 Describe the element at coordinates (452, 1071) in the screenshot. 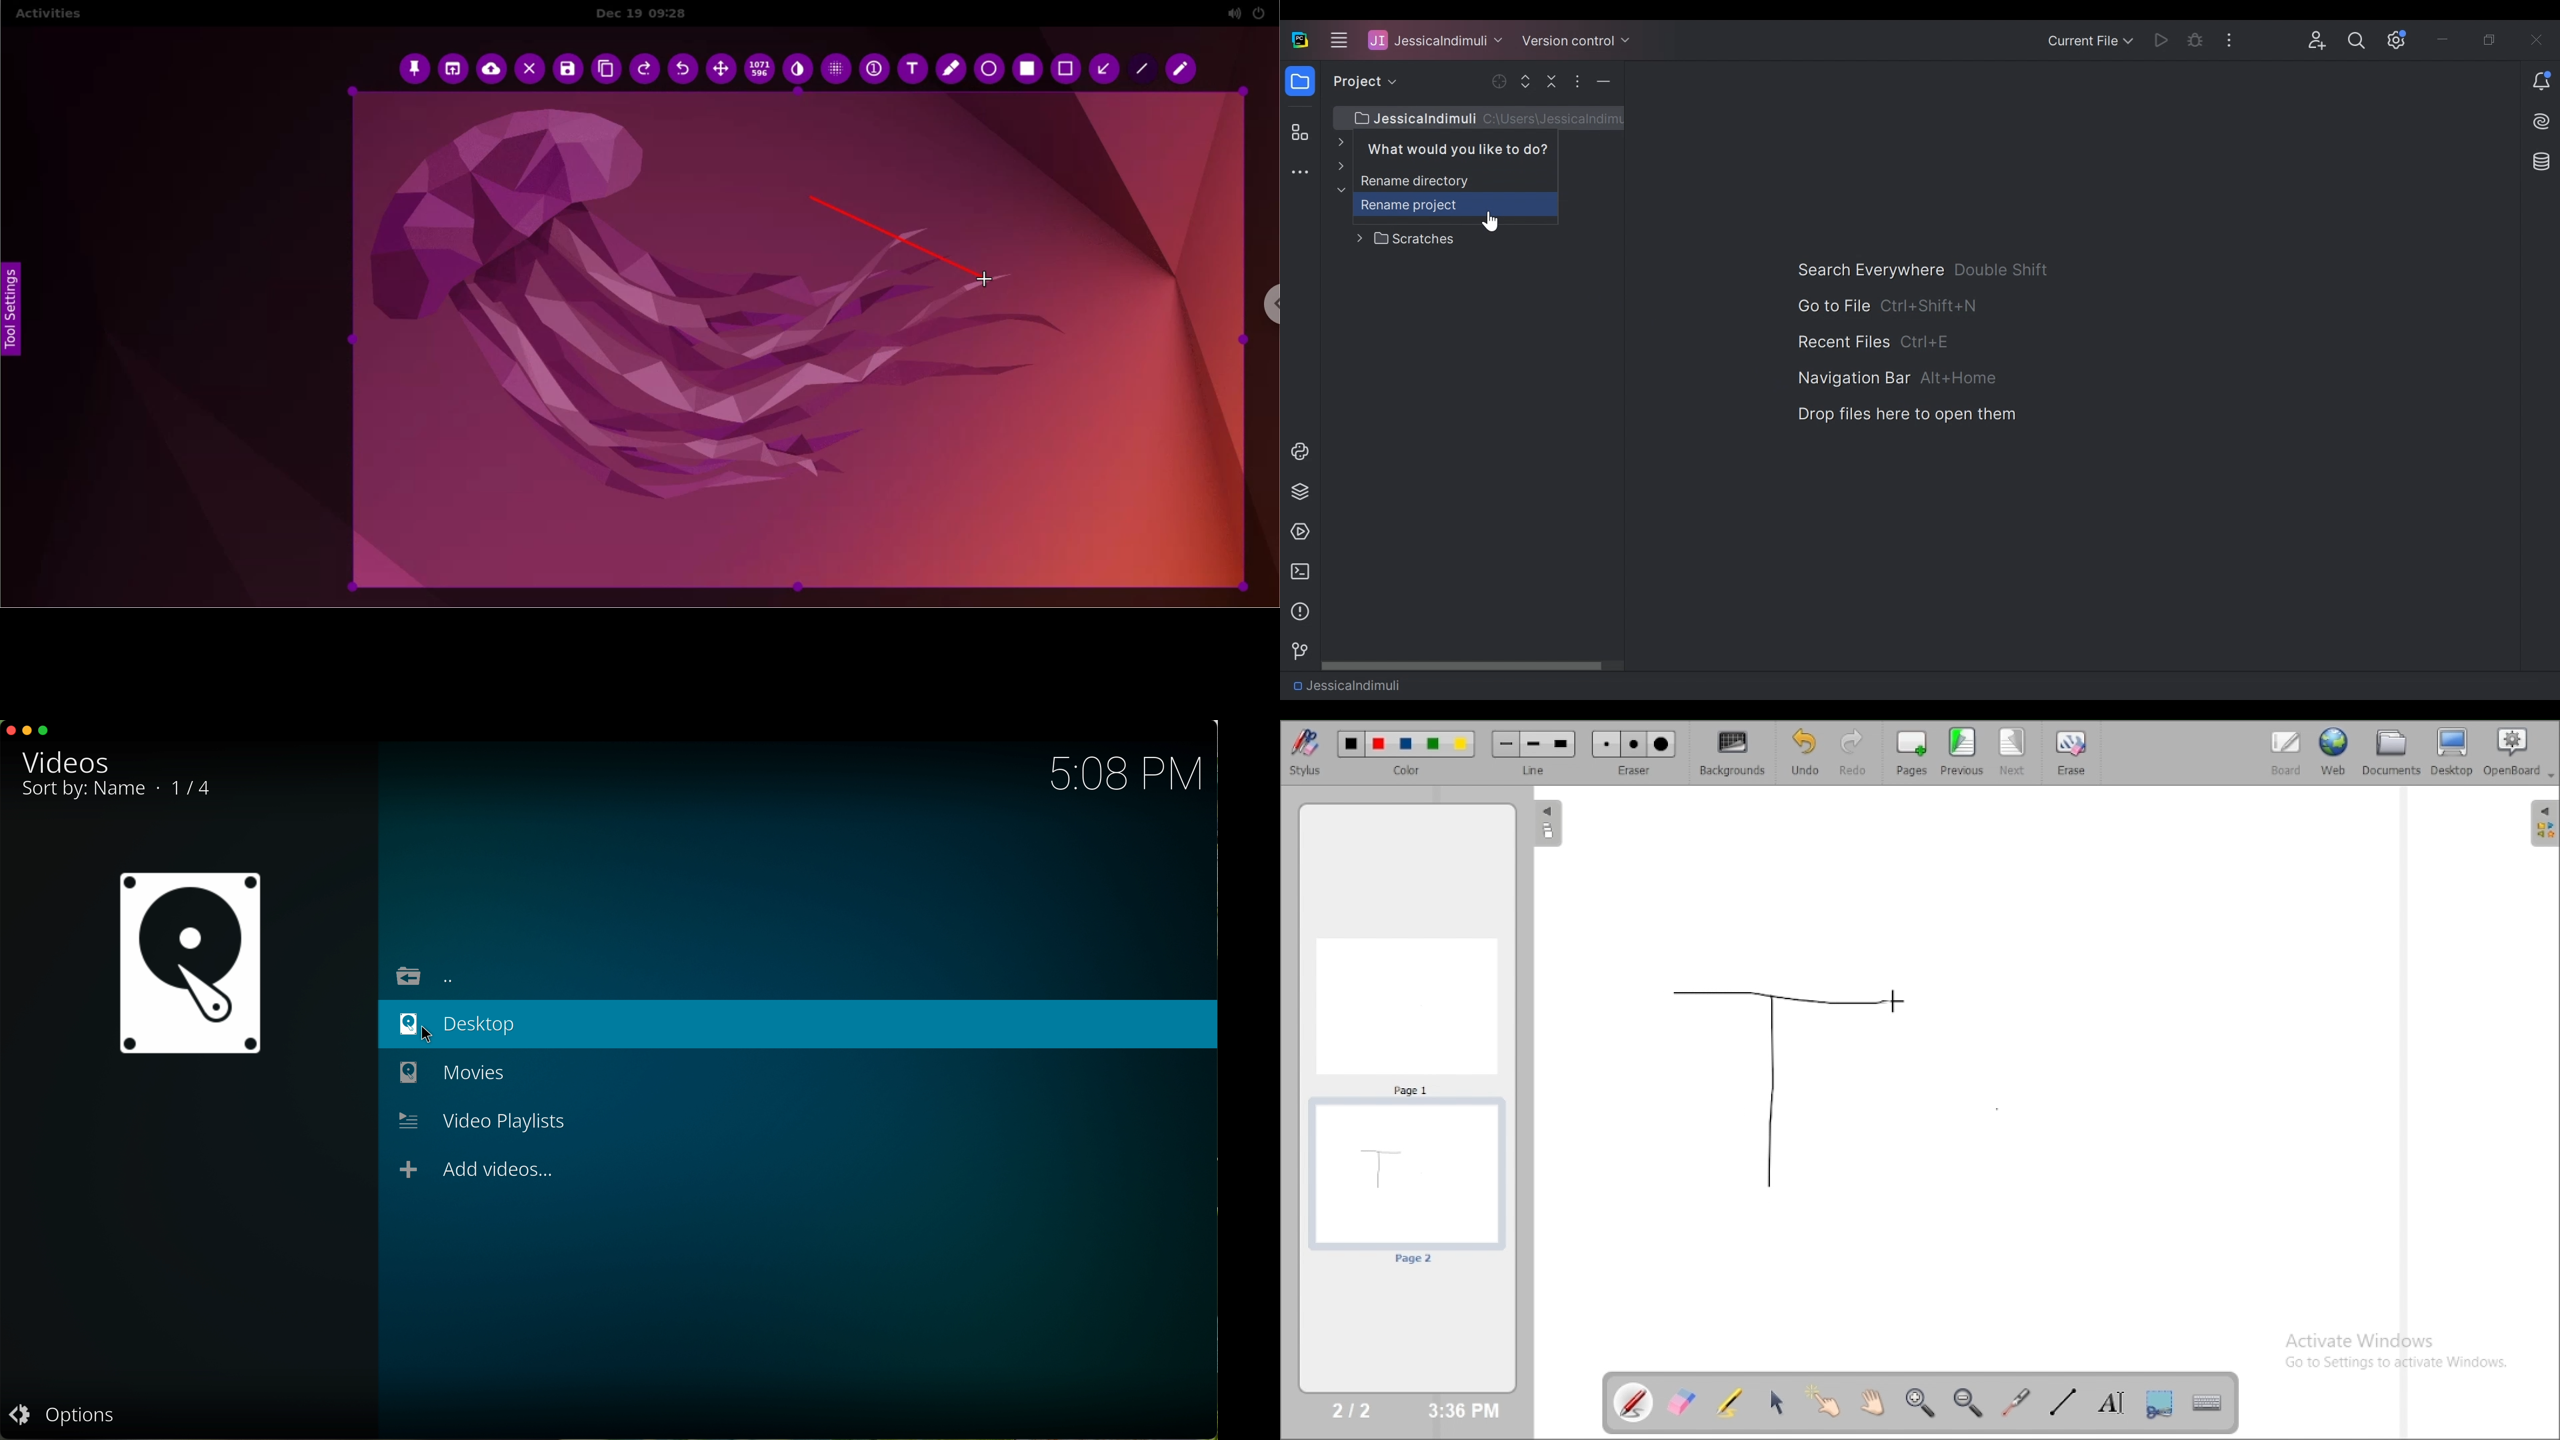

I see `movies` at that location.